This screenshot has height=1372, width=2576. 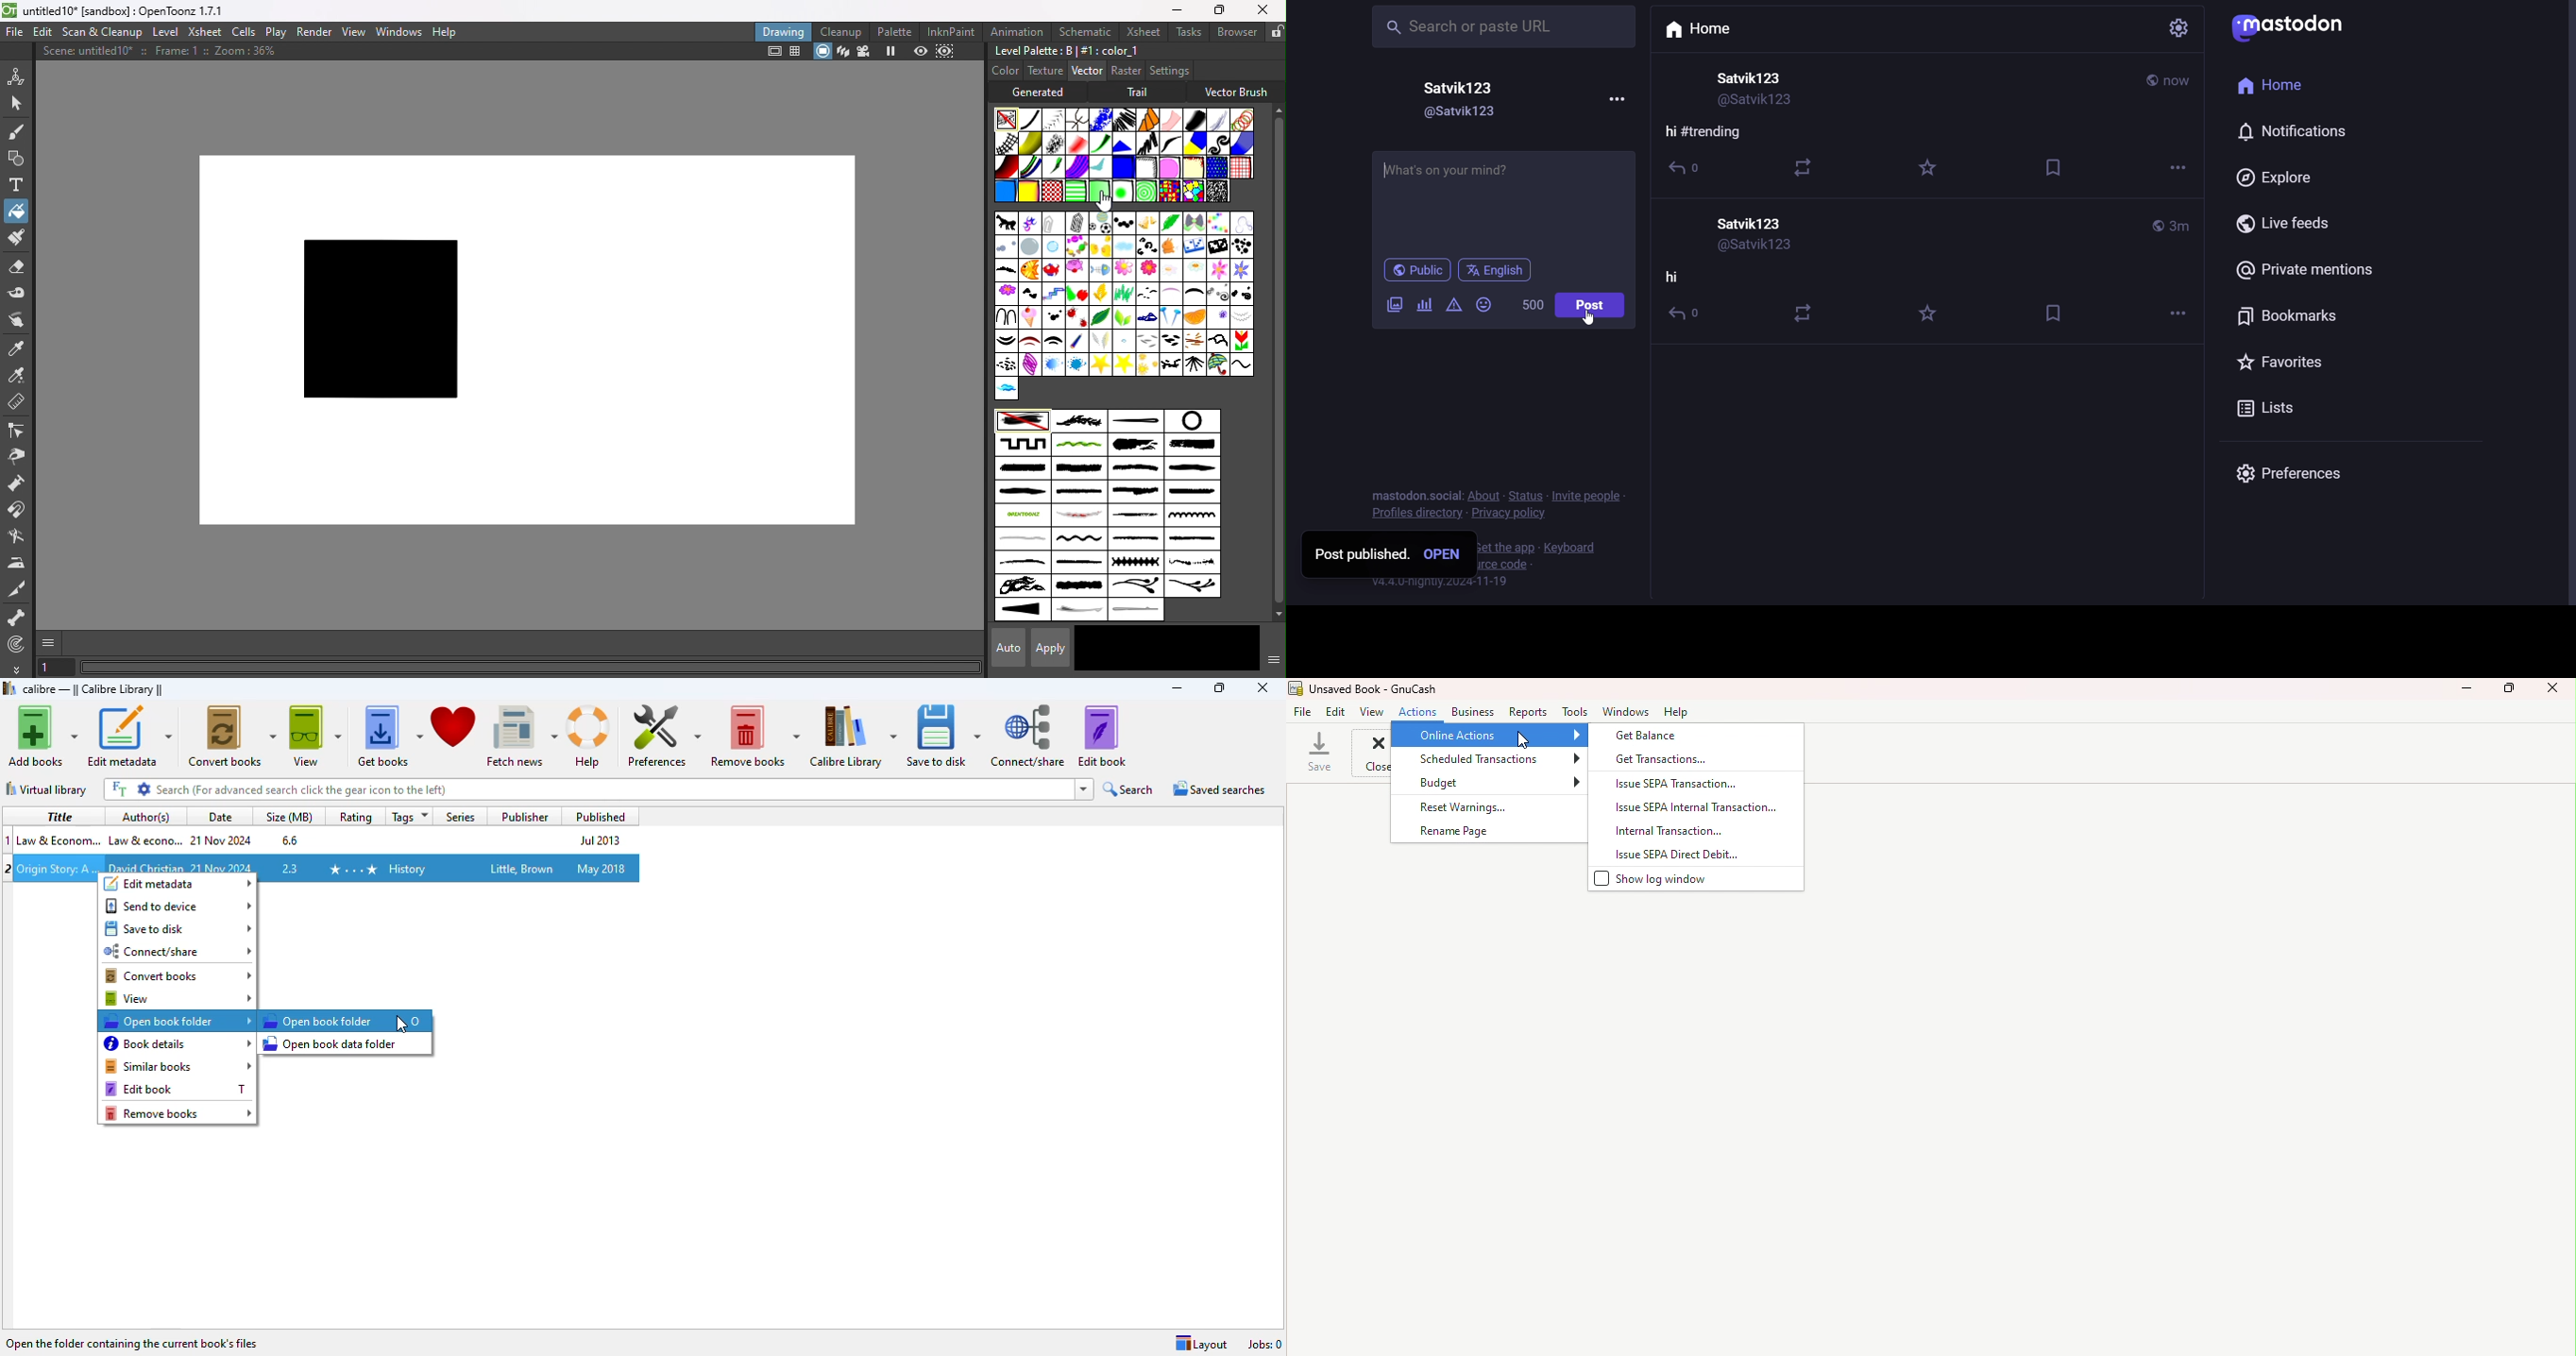 What do you see at coordinates (1190, 492) in the screenshot?
I see `medium_brush4` at bounding box center [1190, 492].